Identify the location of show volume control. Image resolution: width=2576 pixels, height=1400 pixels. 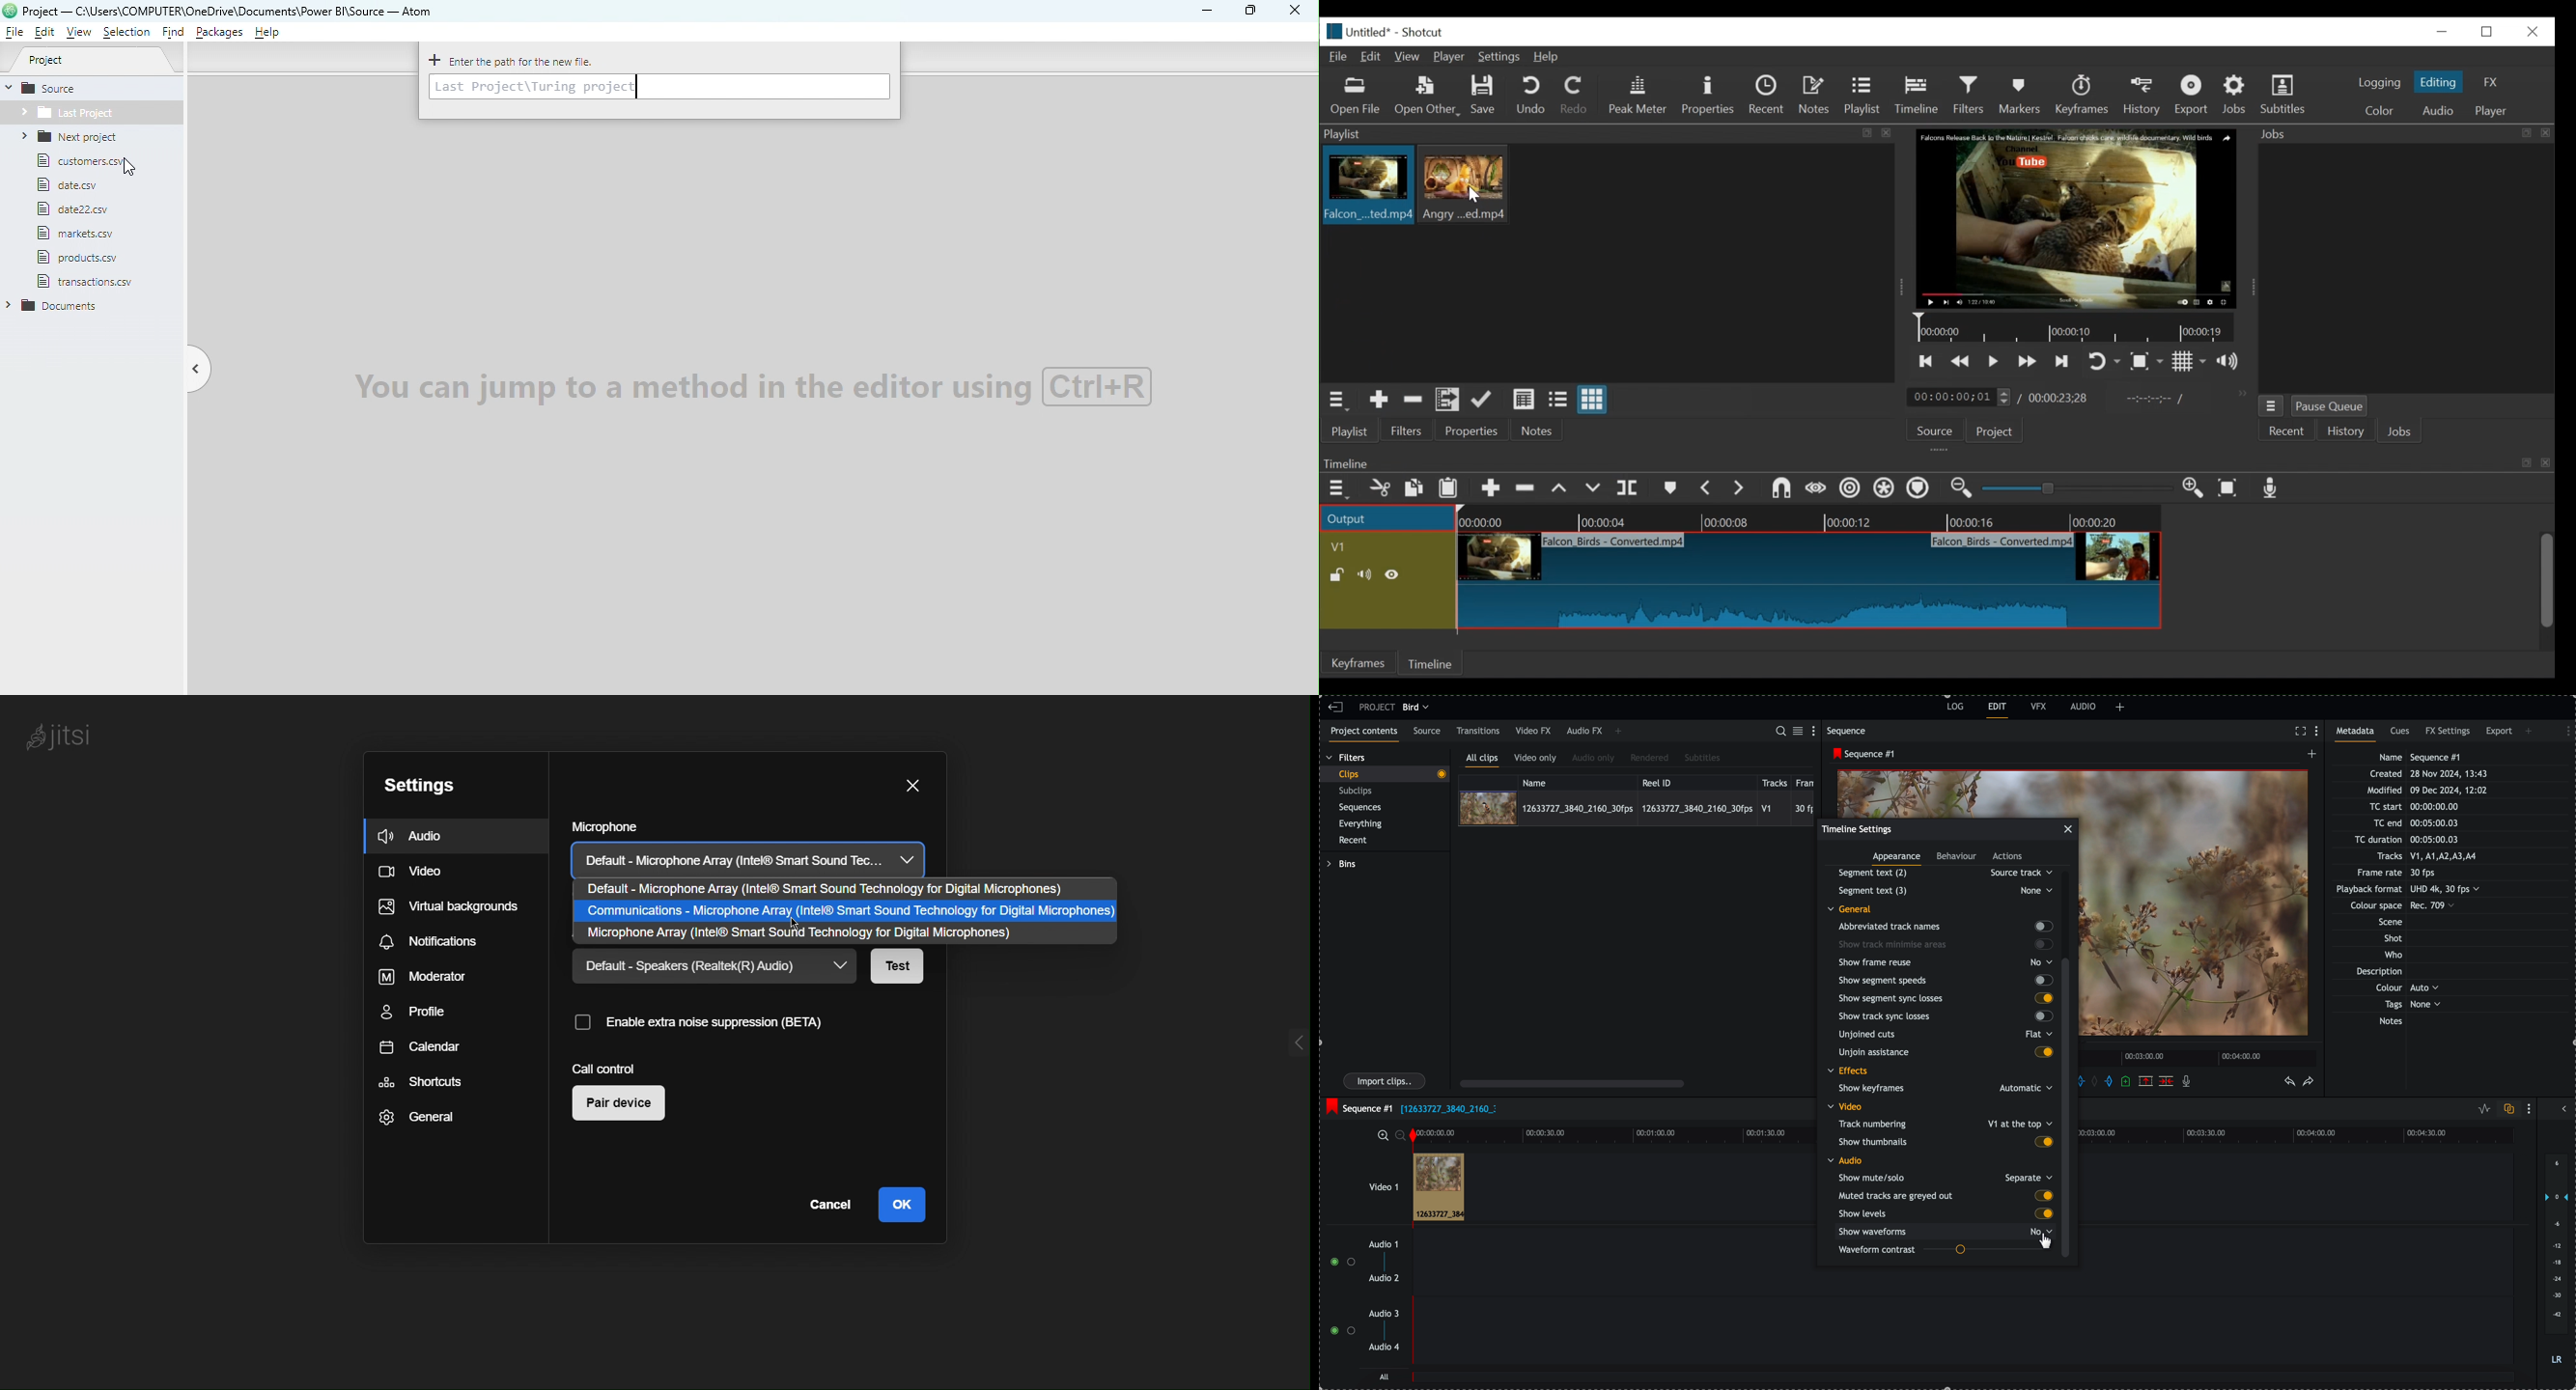
(2233, 362).